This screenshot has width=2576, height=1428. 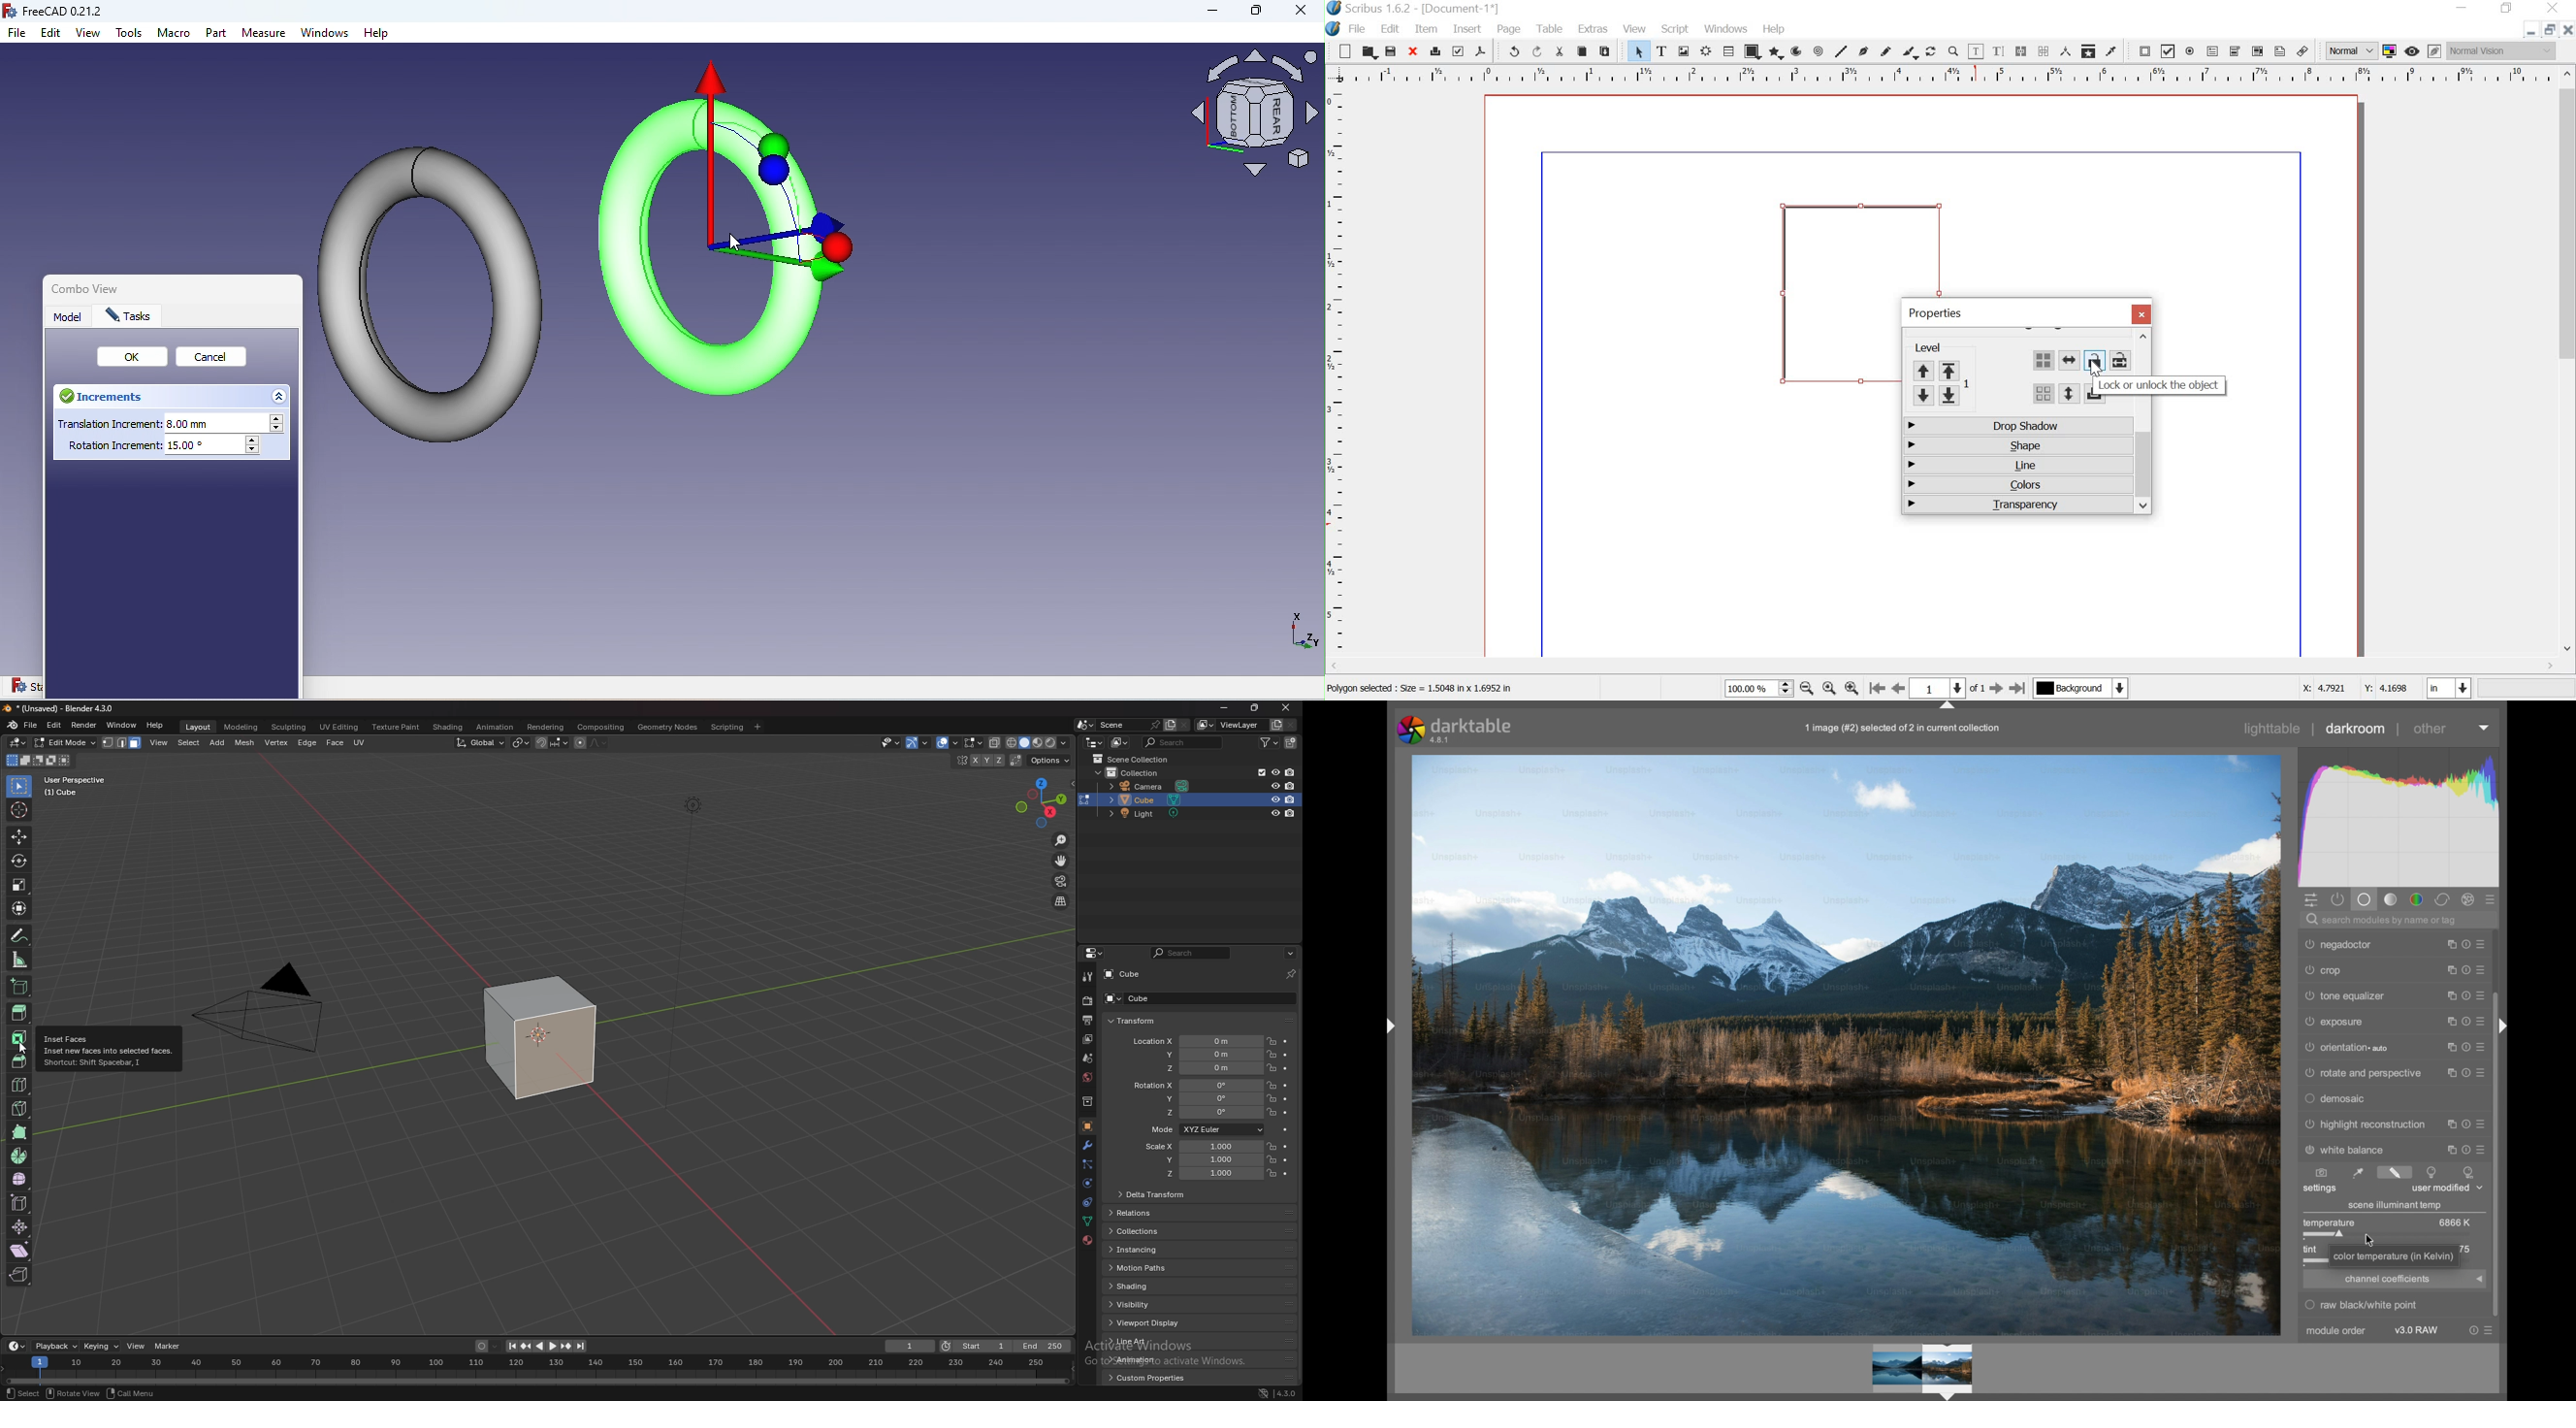 What do you see at coordinates (2469, 899) in the screenshot?
I see `effect` at bounding box center [2469, 899].